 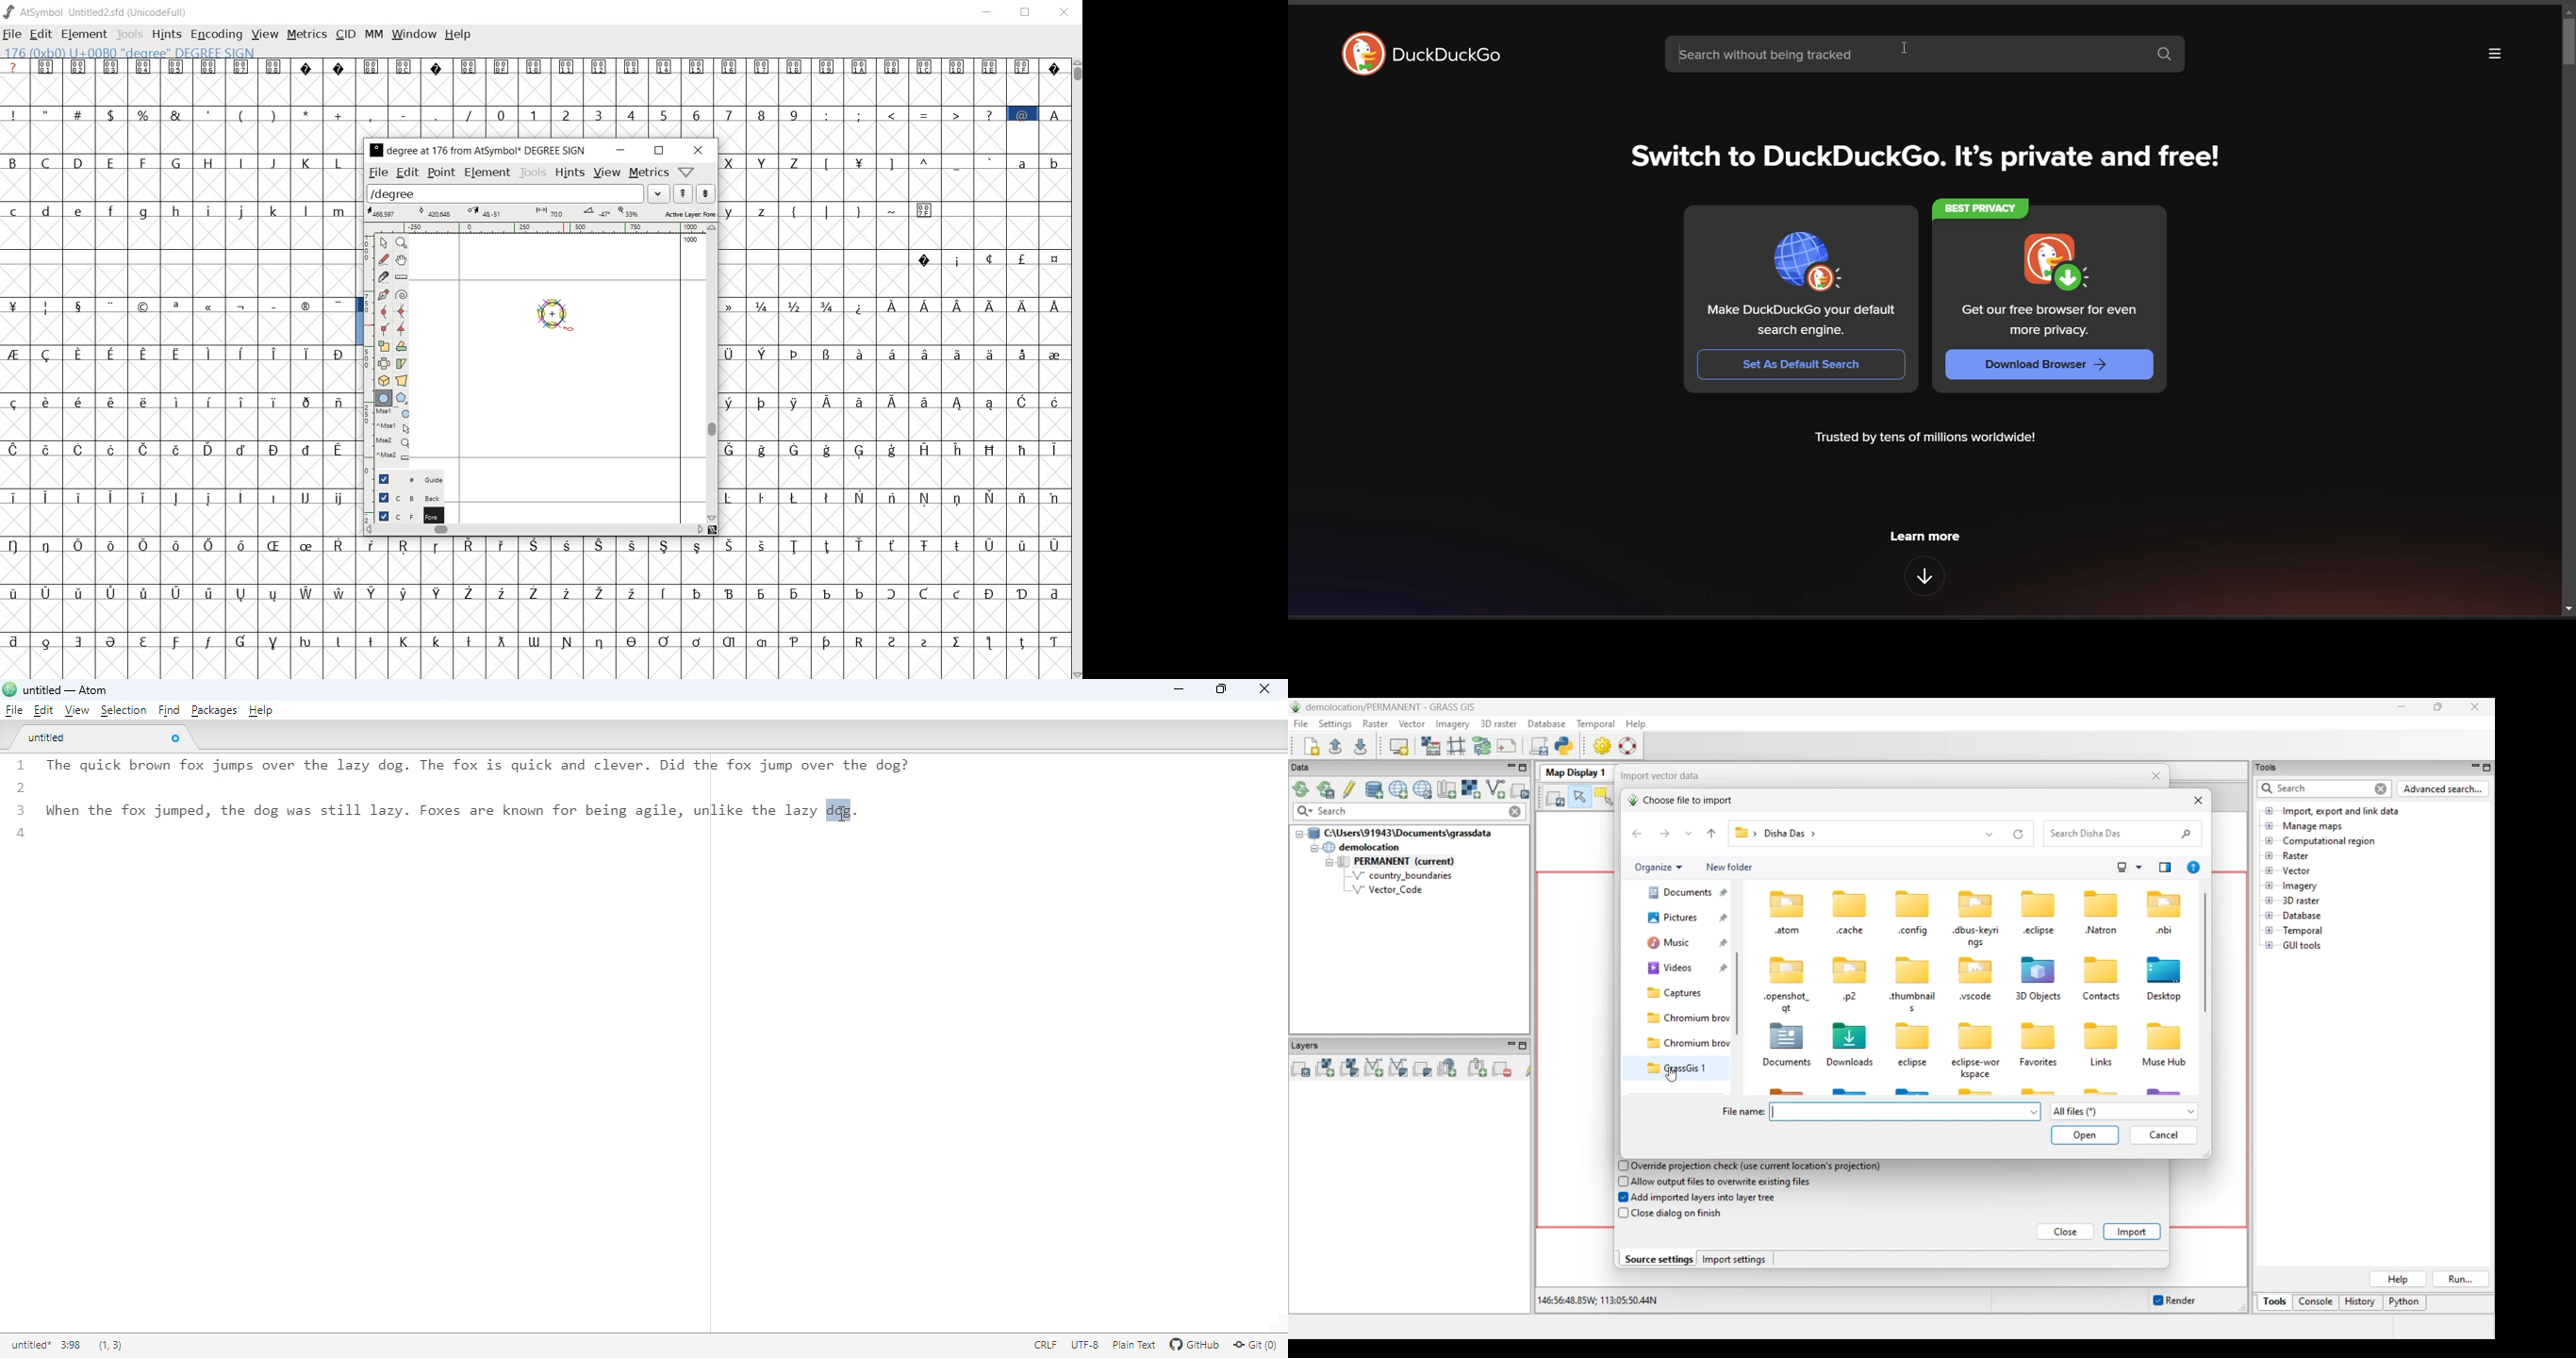 I want to click on DuckDuckGo Logo, so click(x=1359, y=50).